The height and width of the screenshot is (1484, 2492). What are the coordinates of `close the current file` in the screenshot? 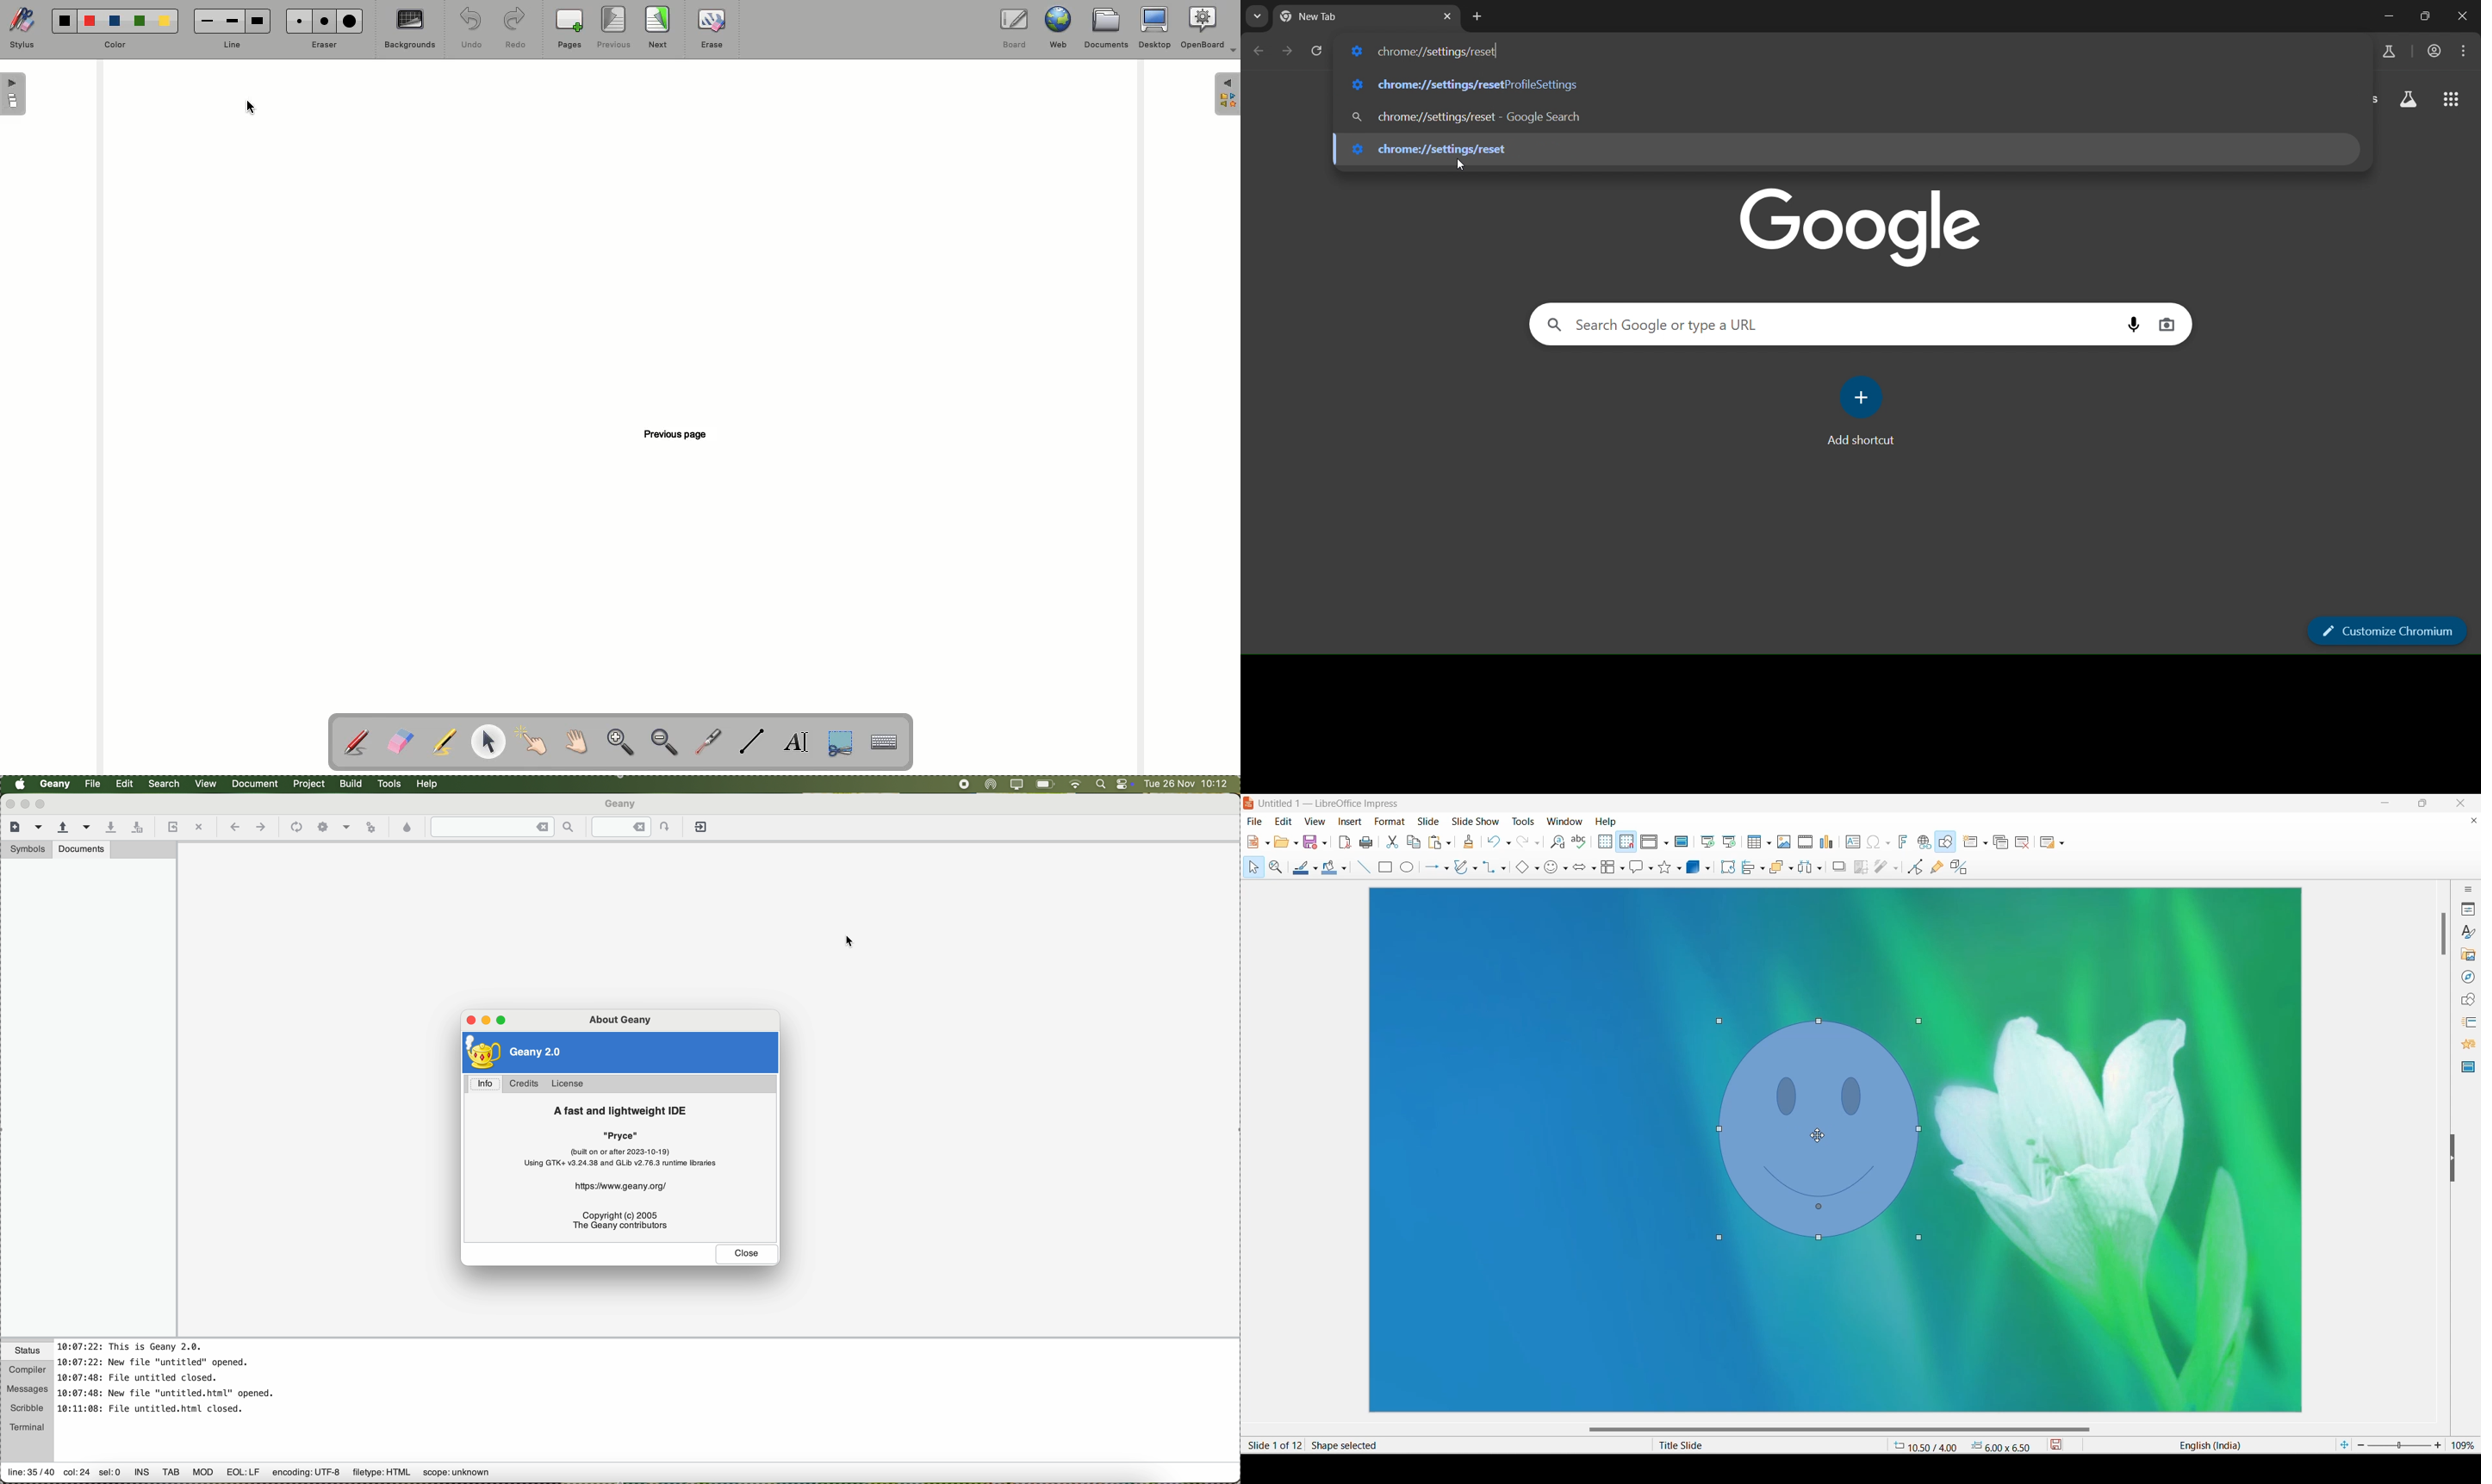 It's located at (200, 827).